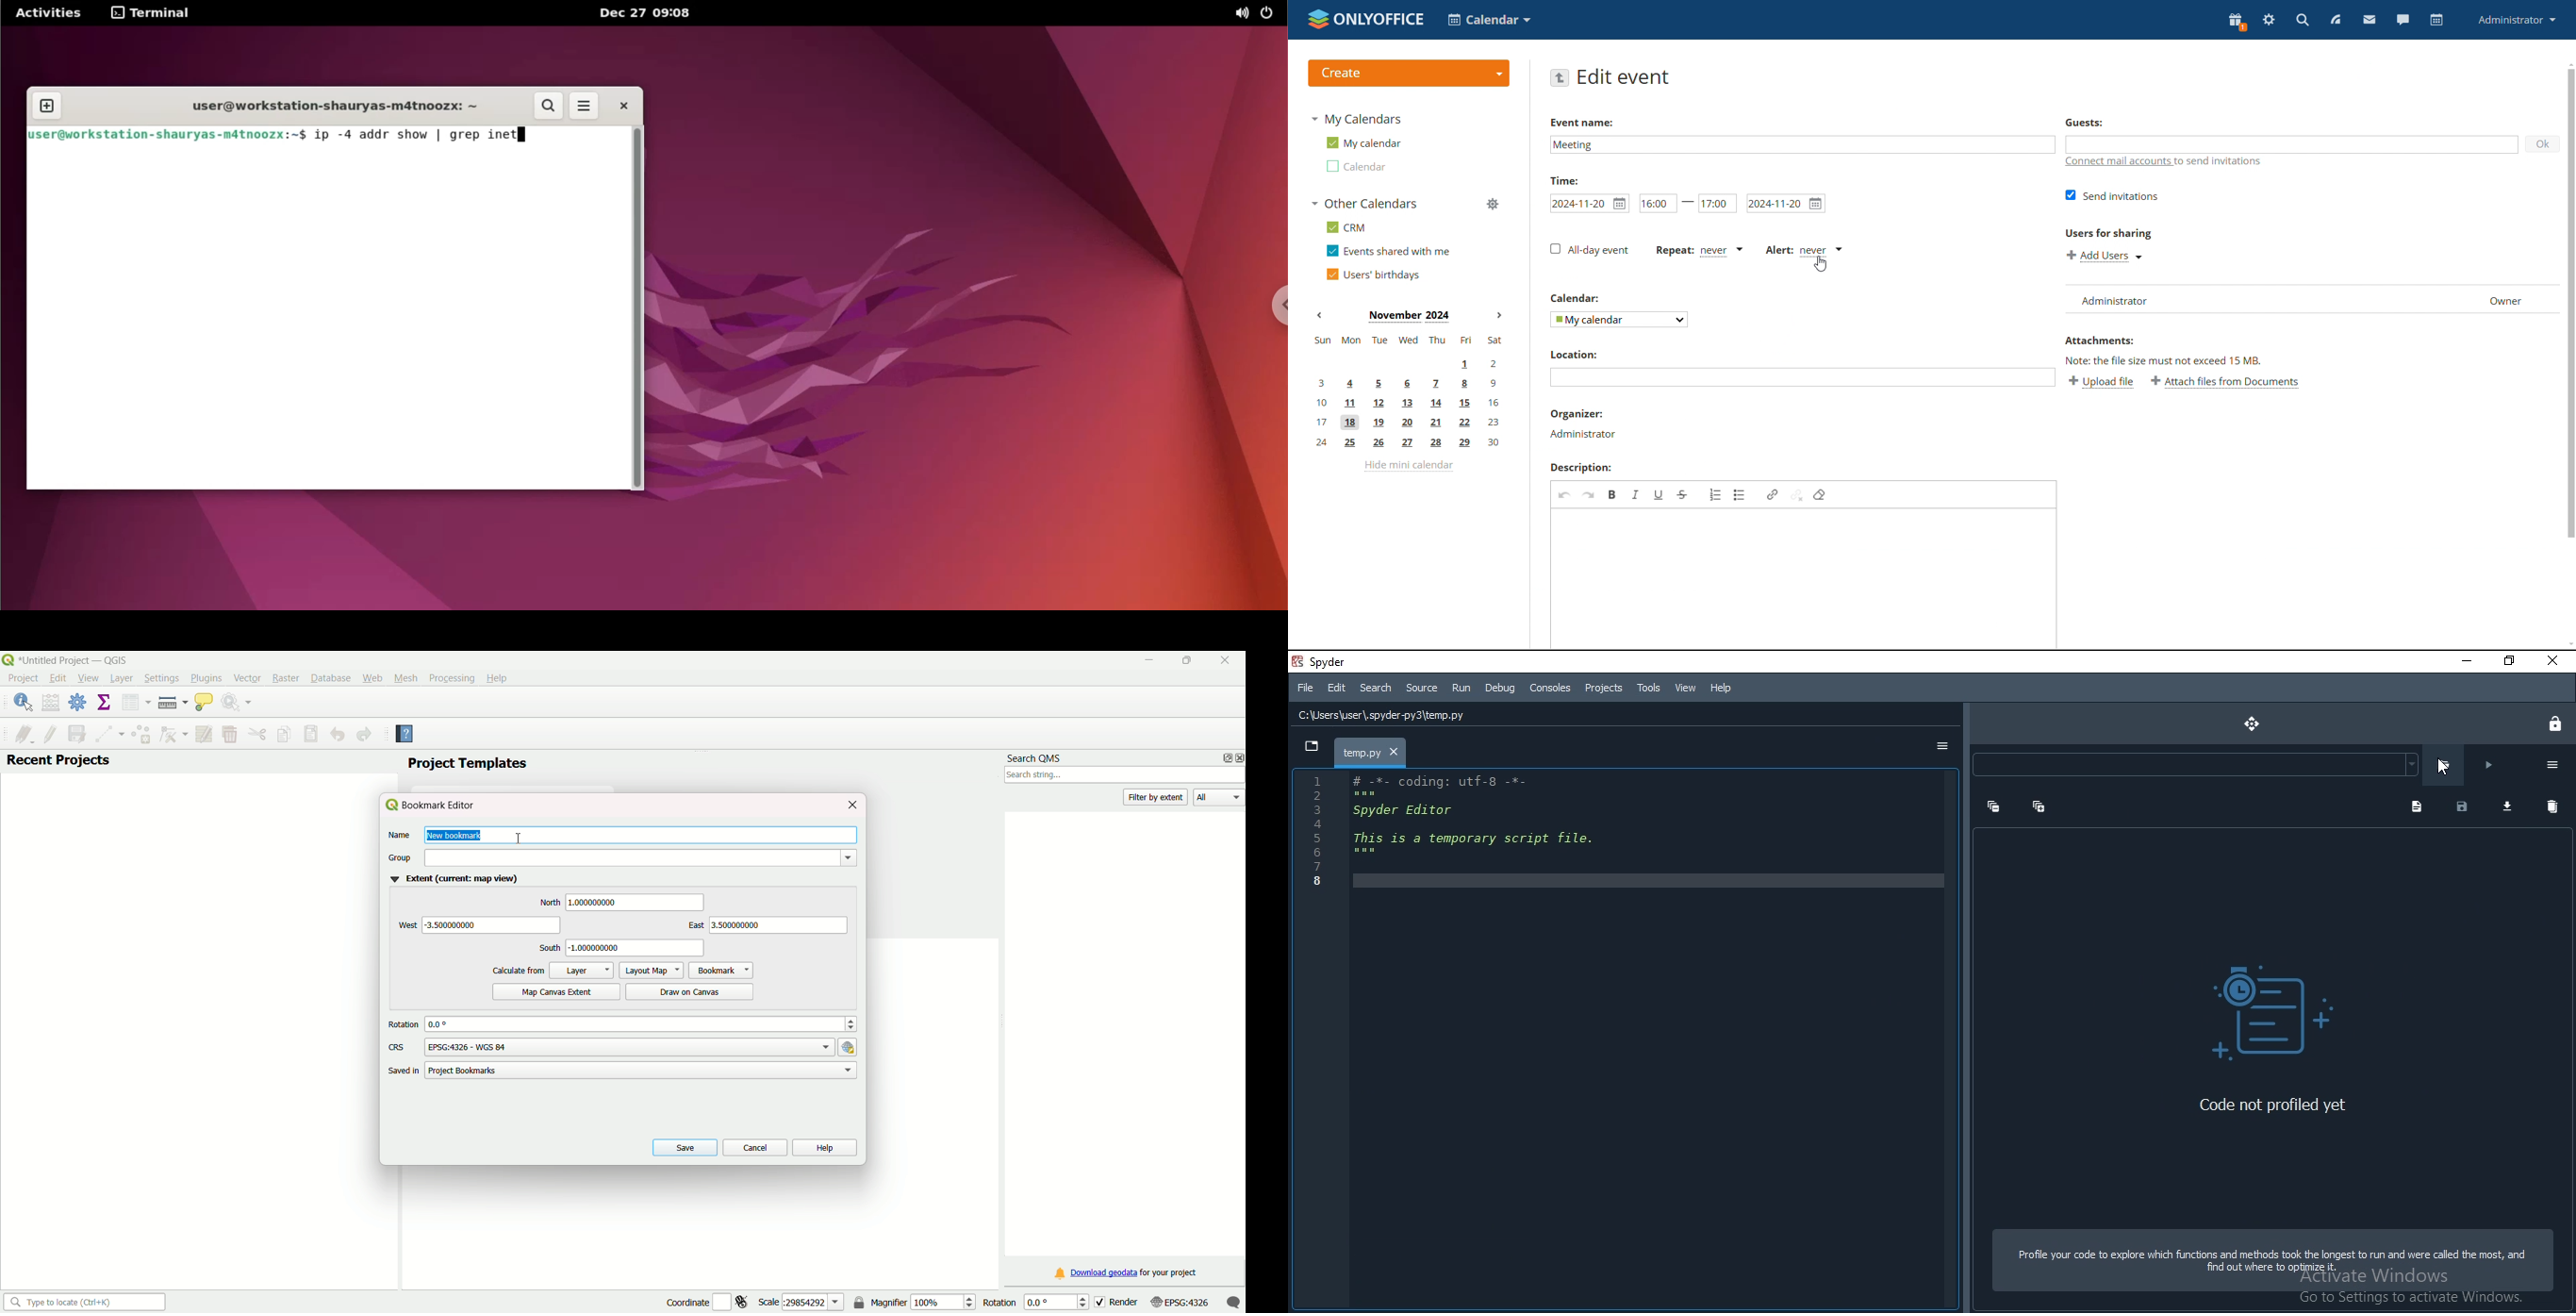  What do you see at coordinates (1186, 662) in the screenshot?
I see `Maximize` at bounding box center [1186, 662].